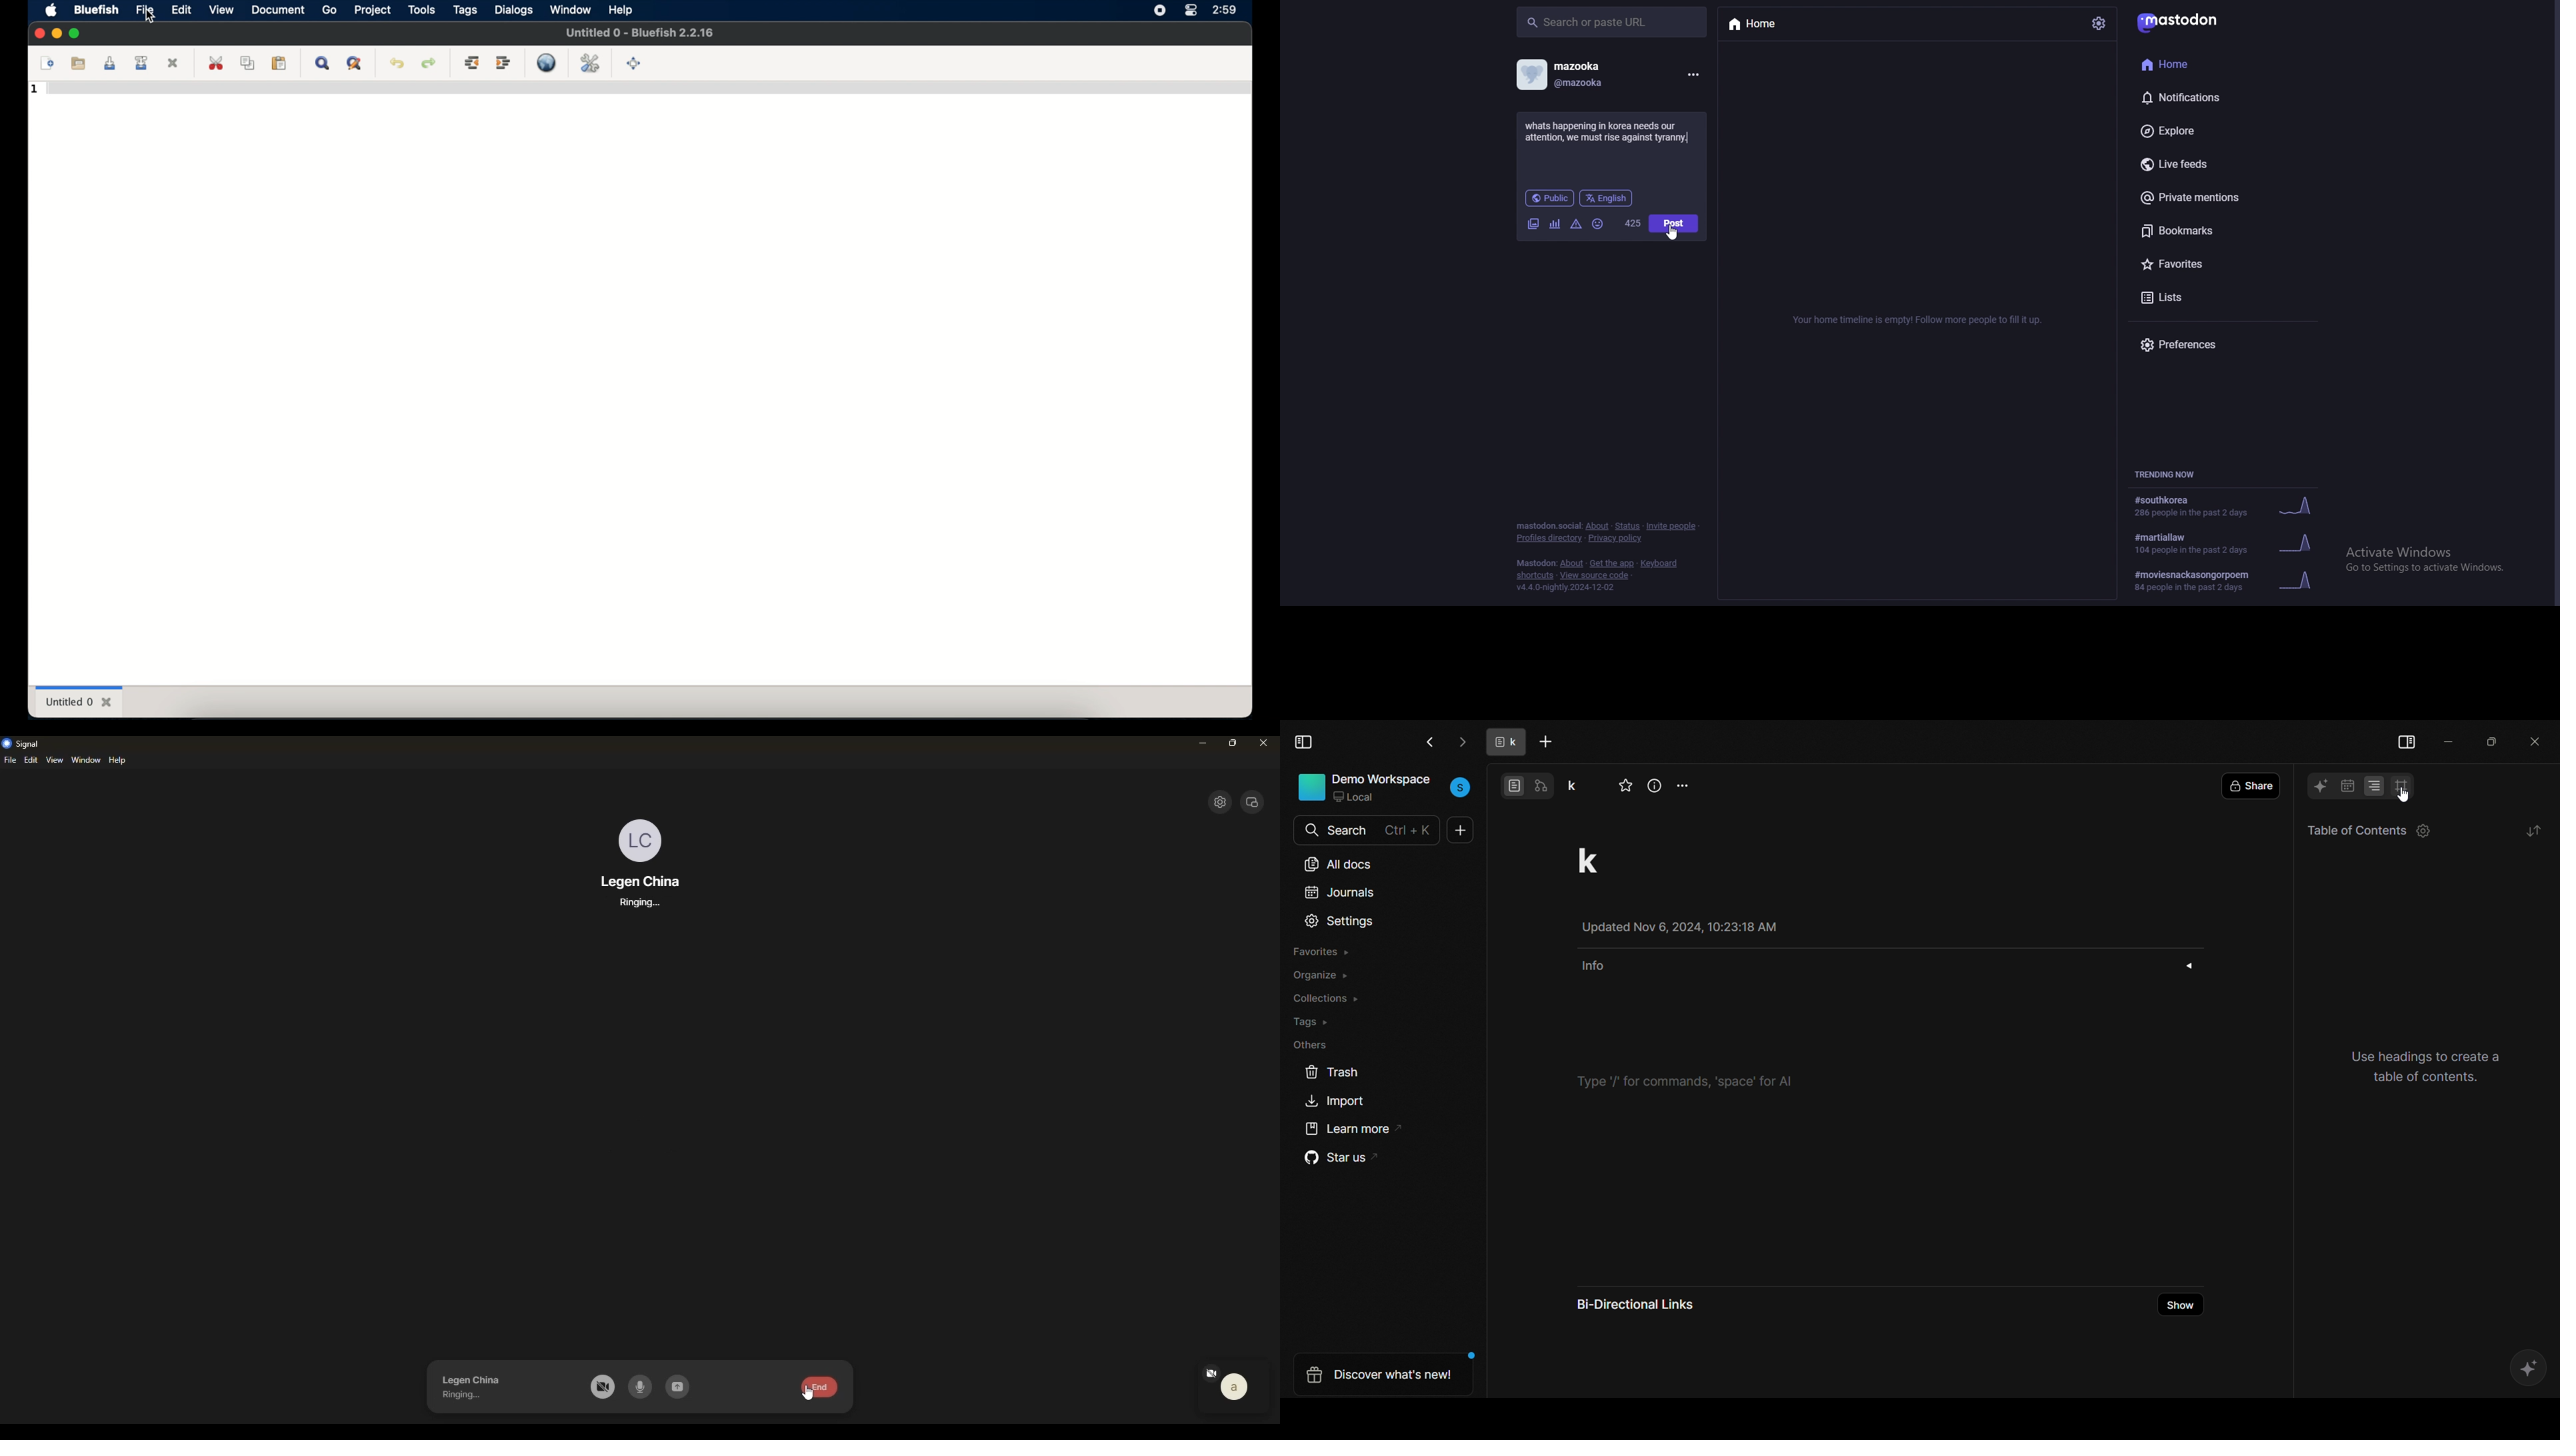  What do you see at coordinates (1311, 787) in the screenshot?
I see `icon` at bounding box center [1311, 787].